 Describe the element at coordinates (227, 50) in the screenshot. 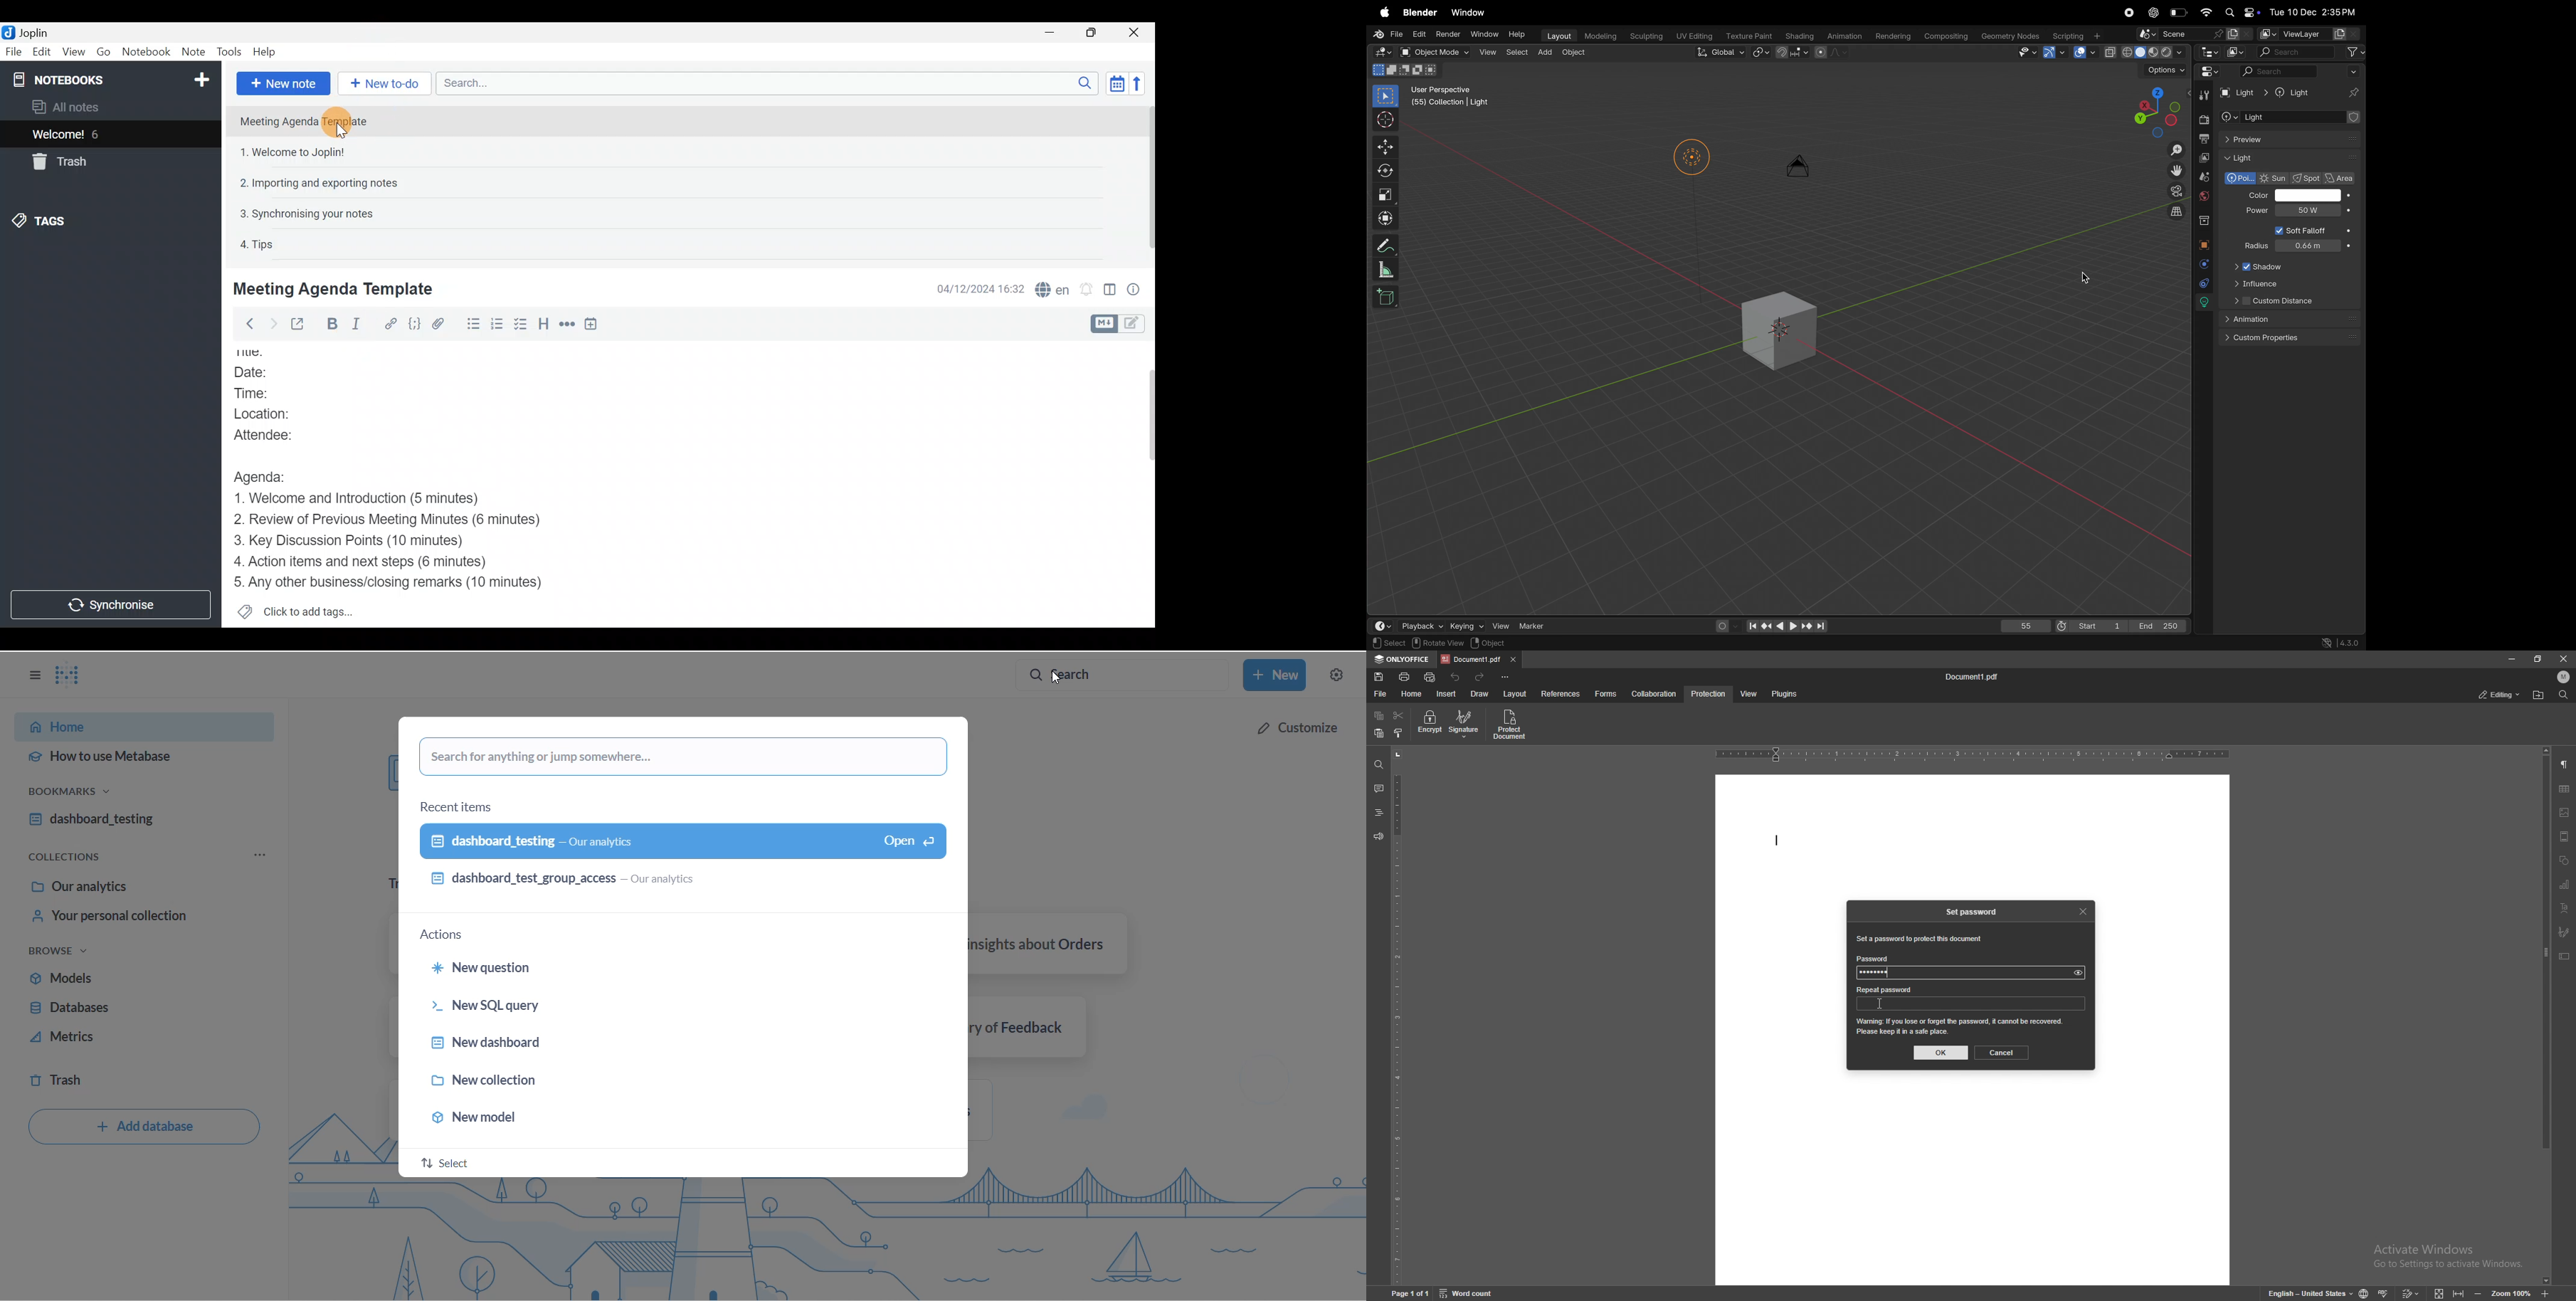

I see `Tools` at that location.